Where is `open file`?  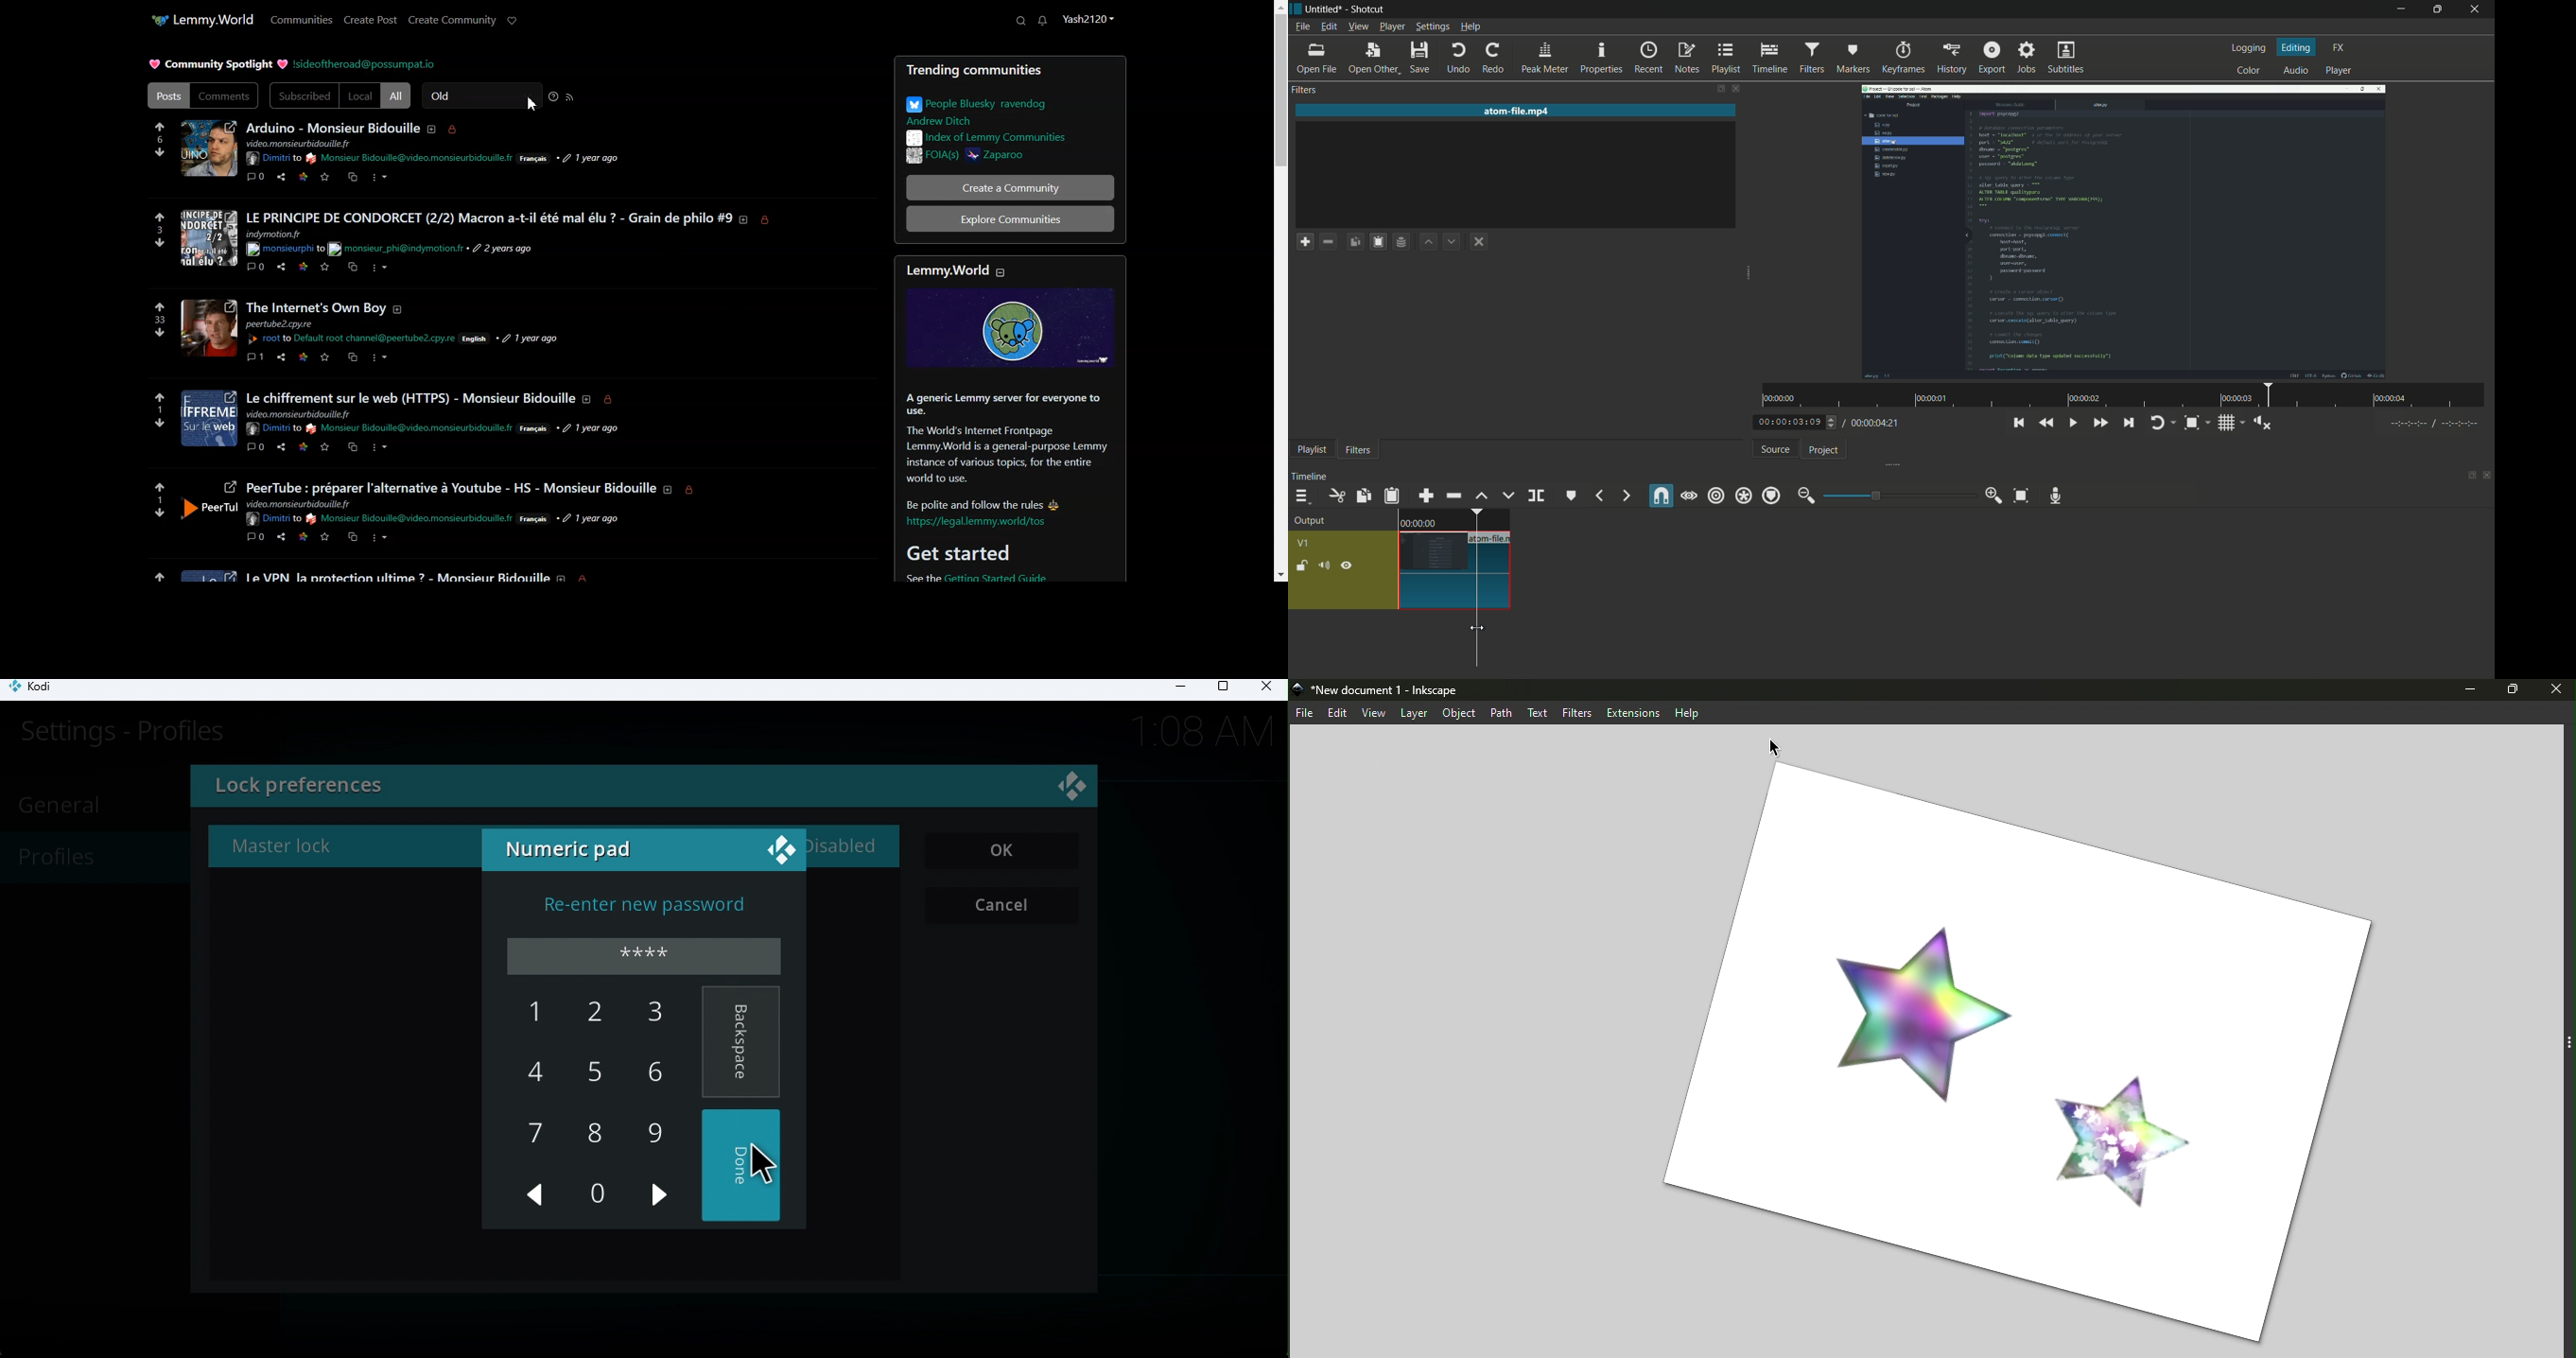 open file is located at coordinates (1316, 58).